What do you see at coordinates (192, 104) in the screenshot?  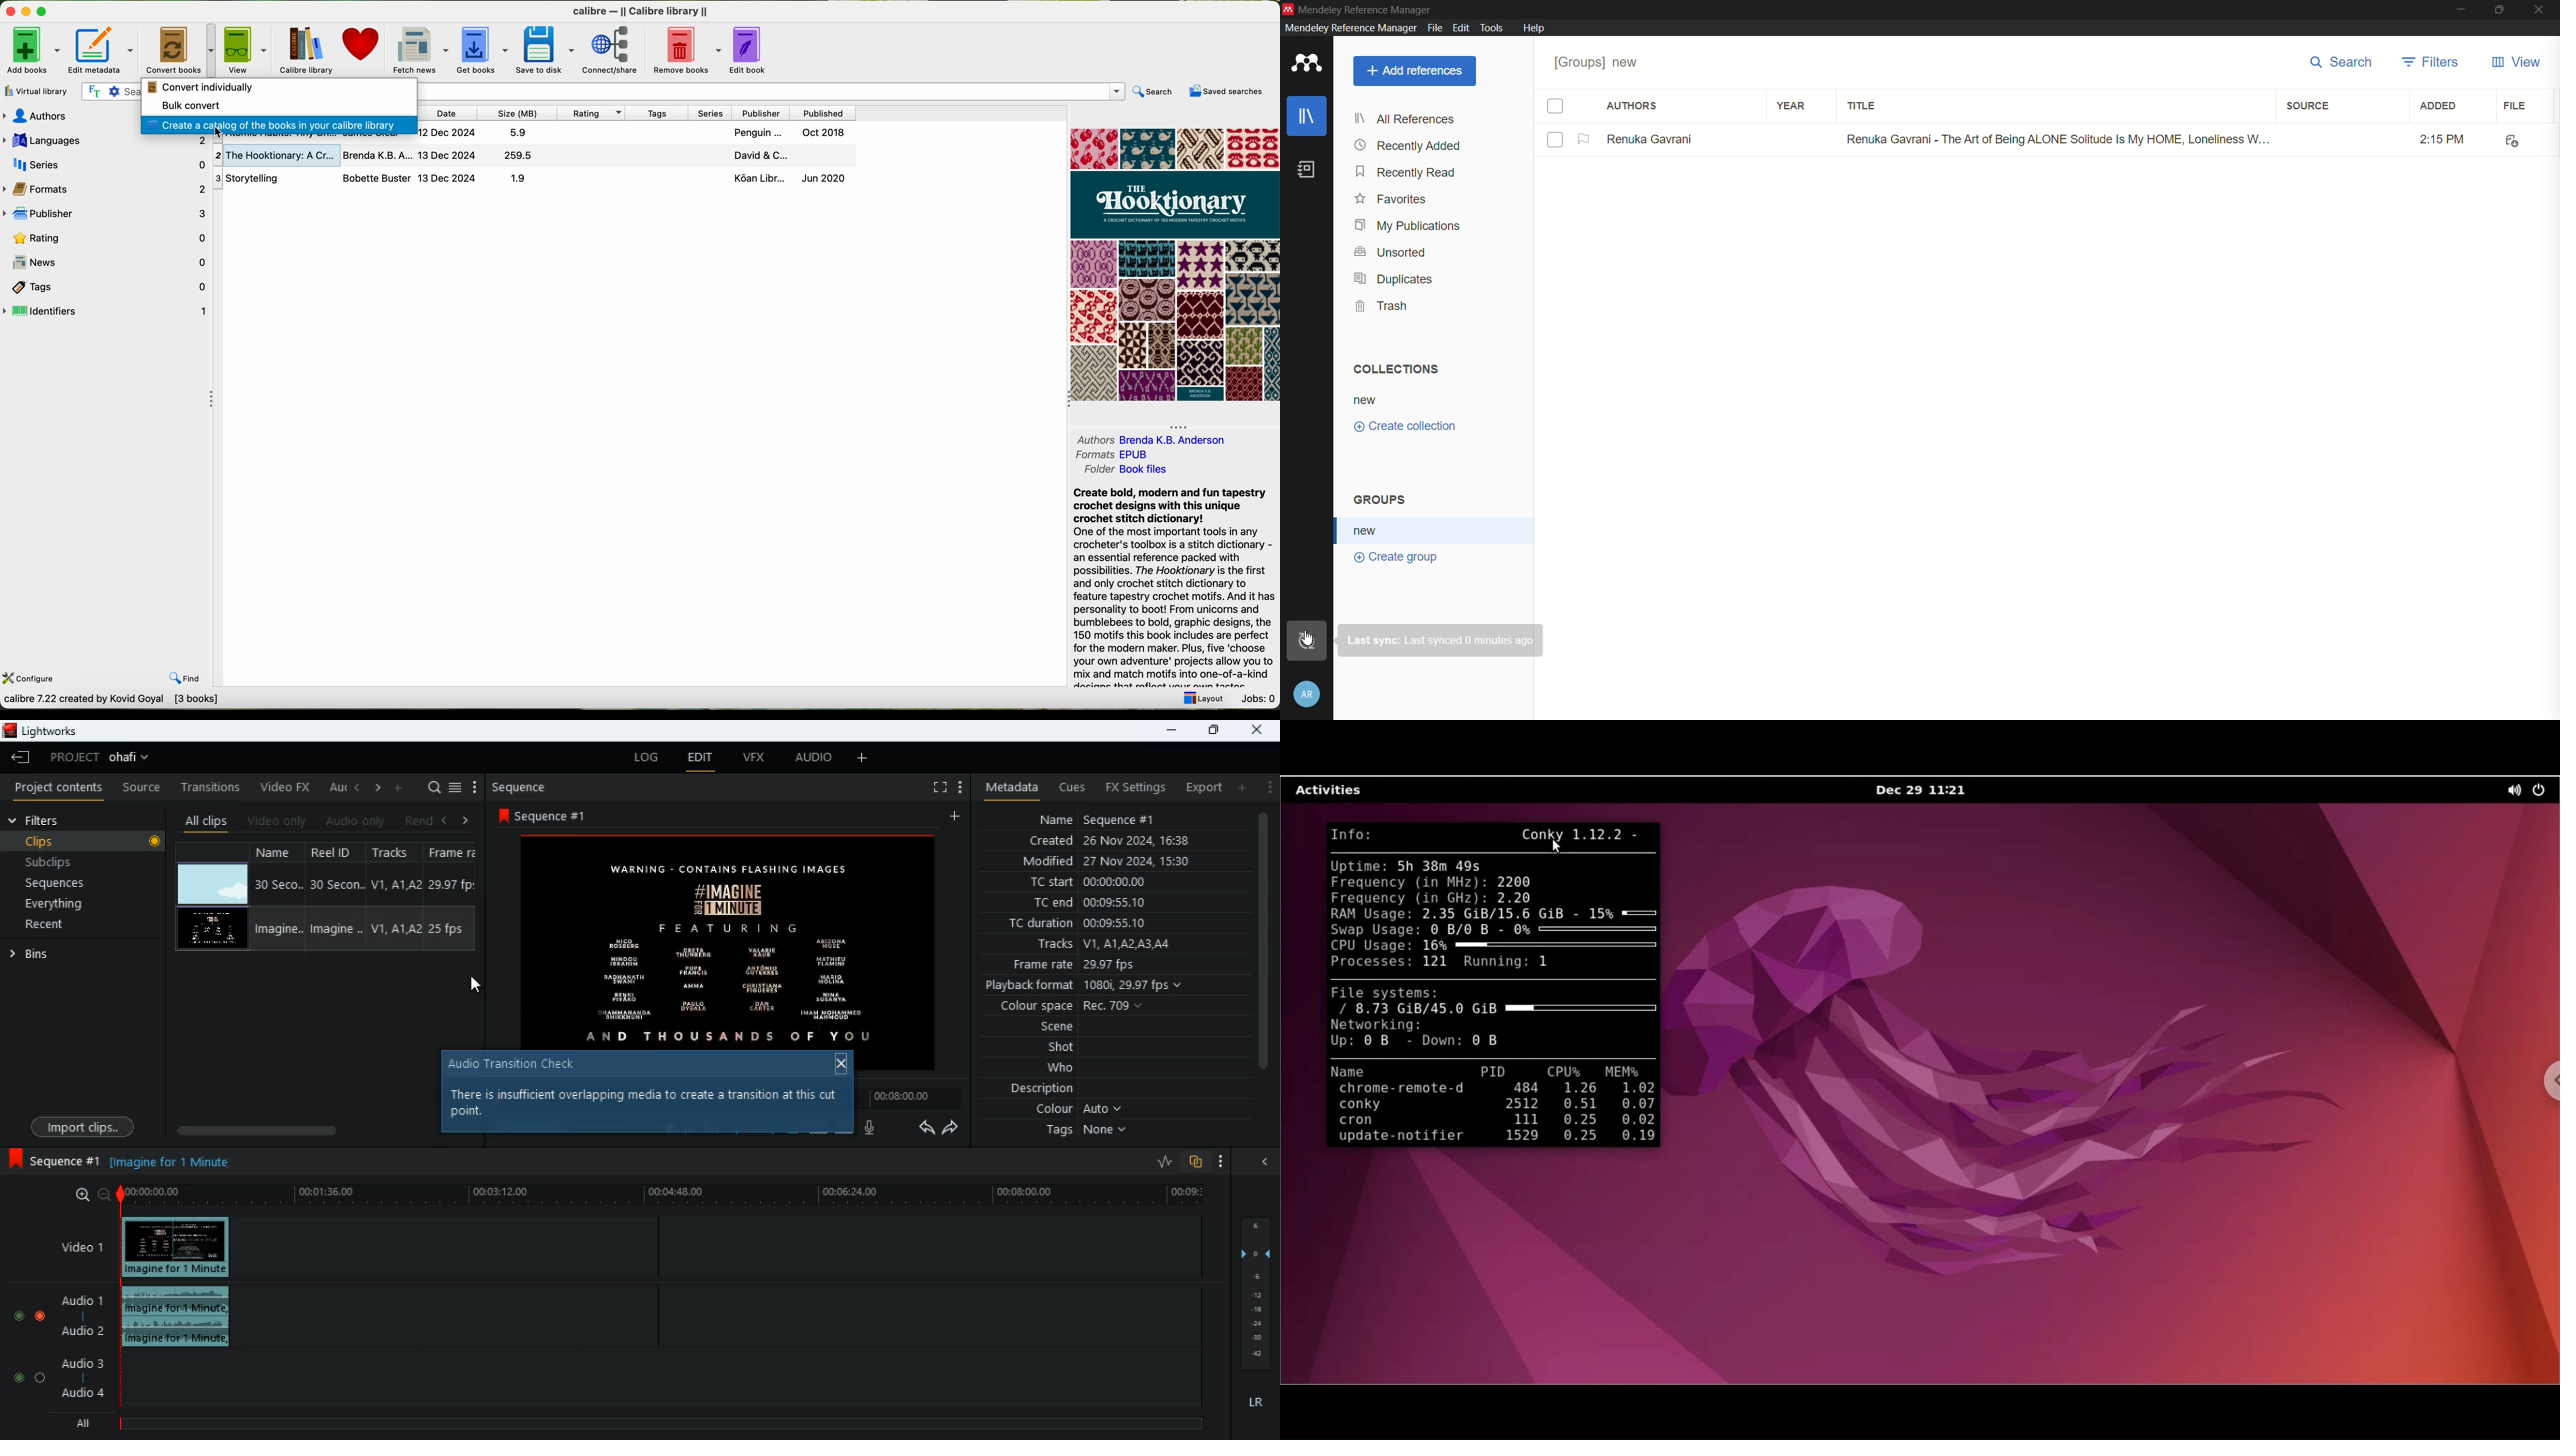 I see `Bulk convert` at bounding box center [192, 104].